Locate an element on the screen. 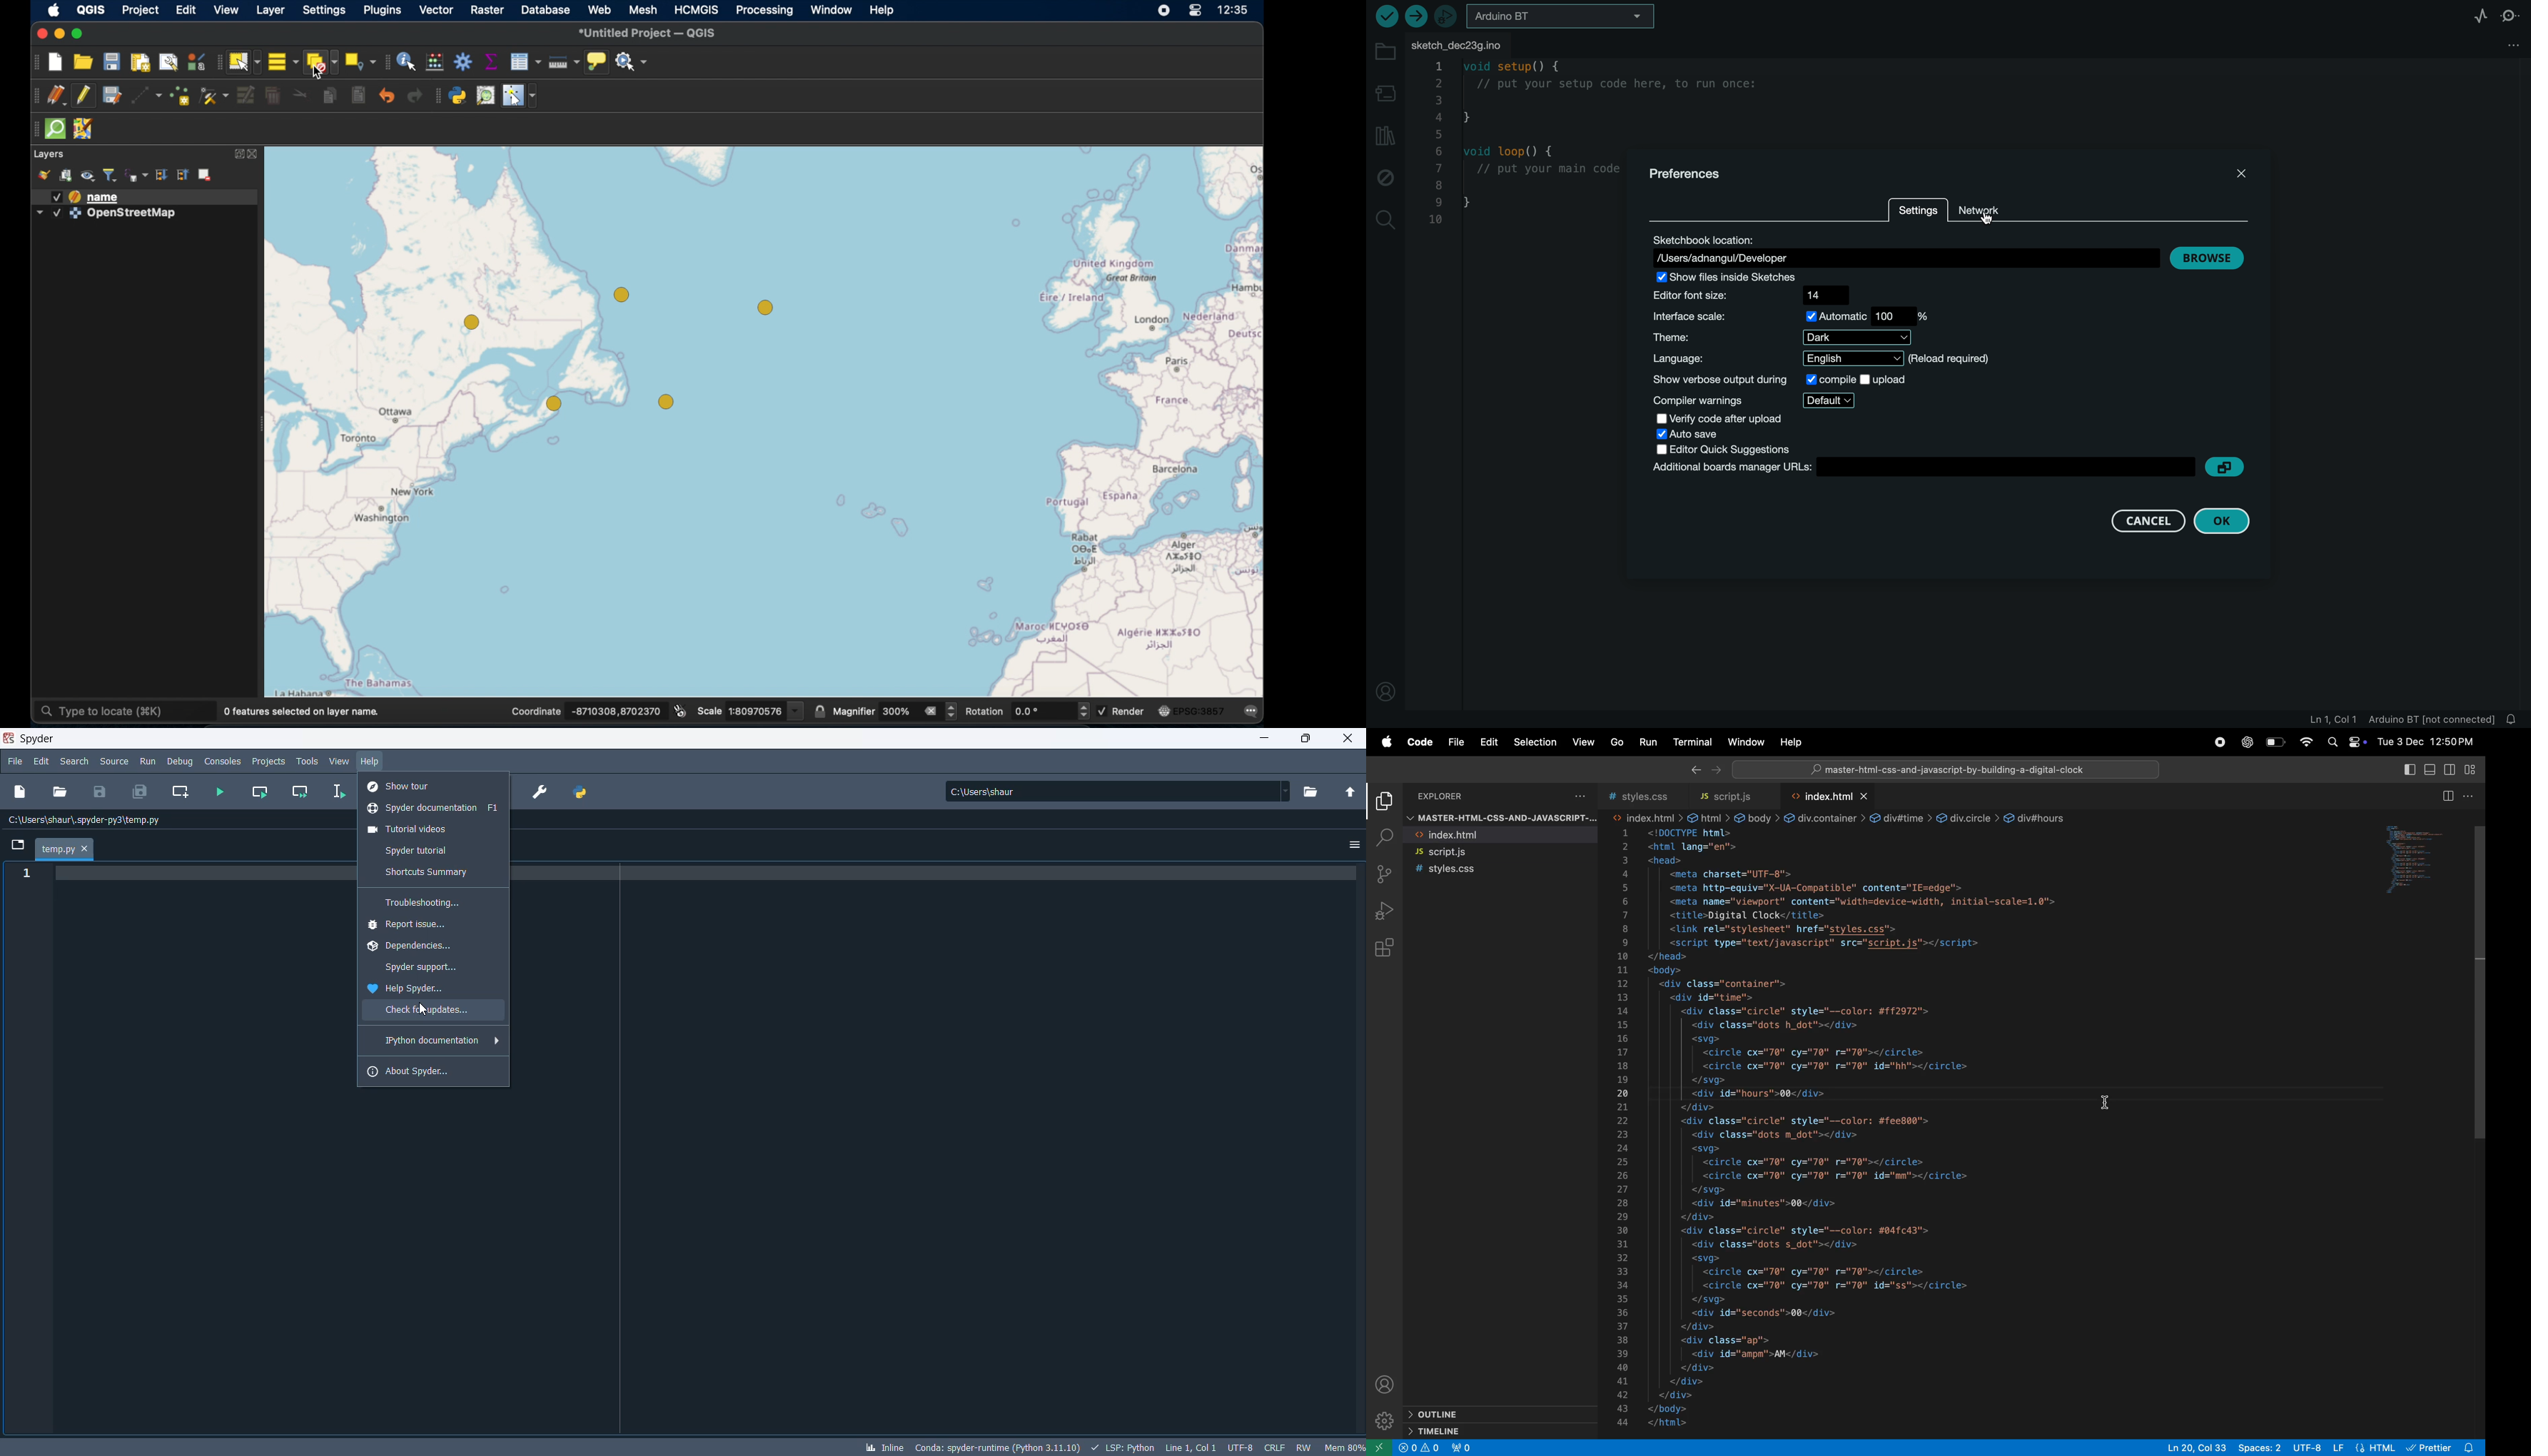  browse tabs is located at coordinates (19, 844).